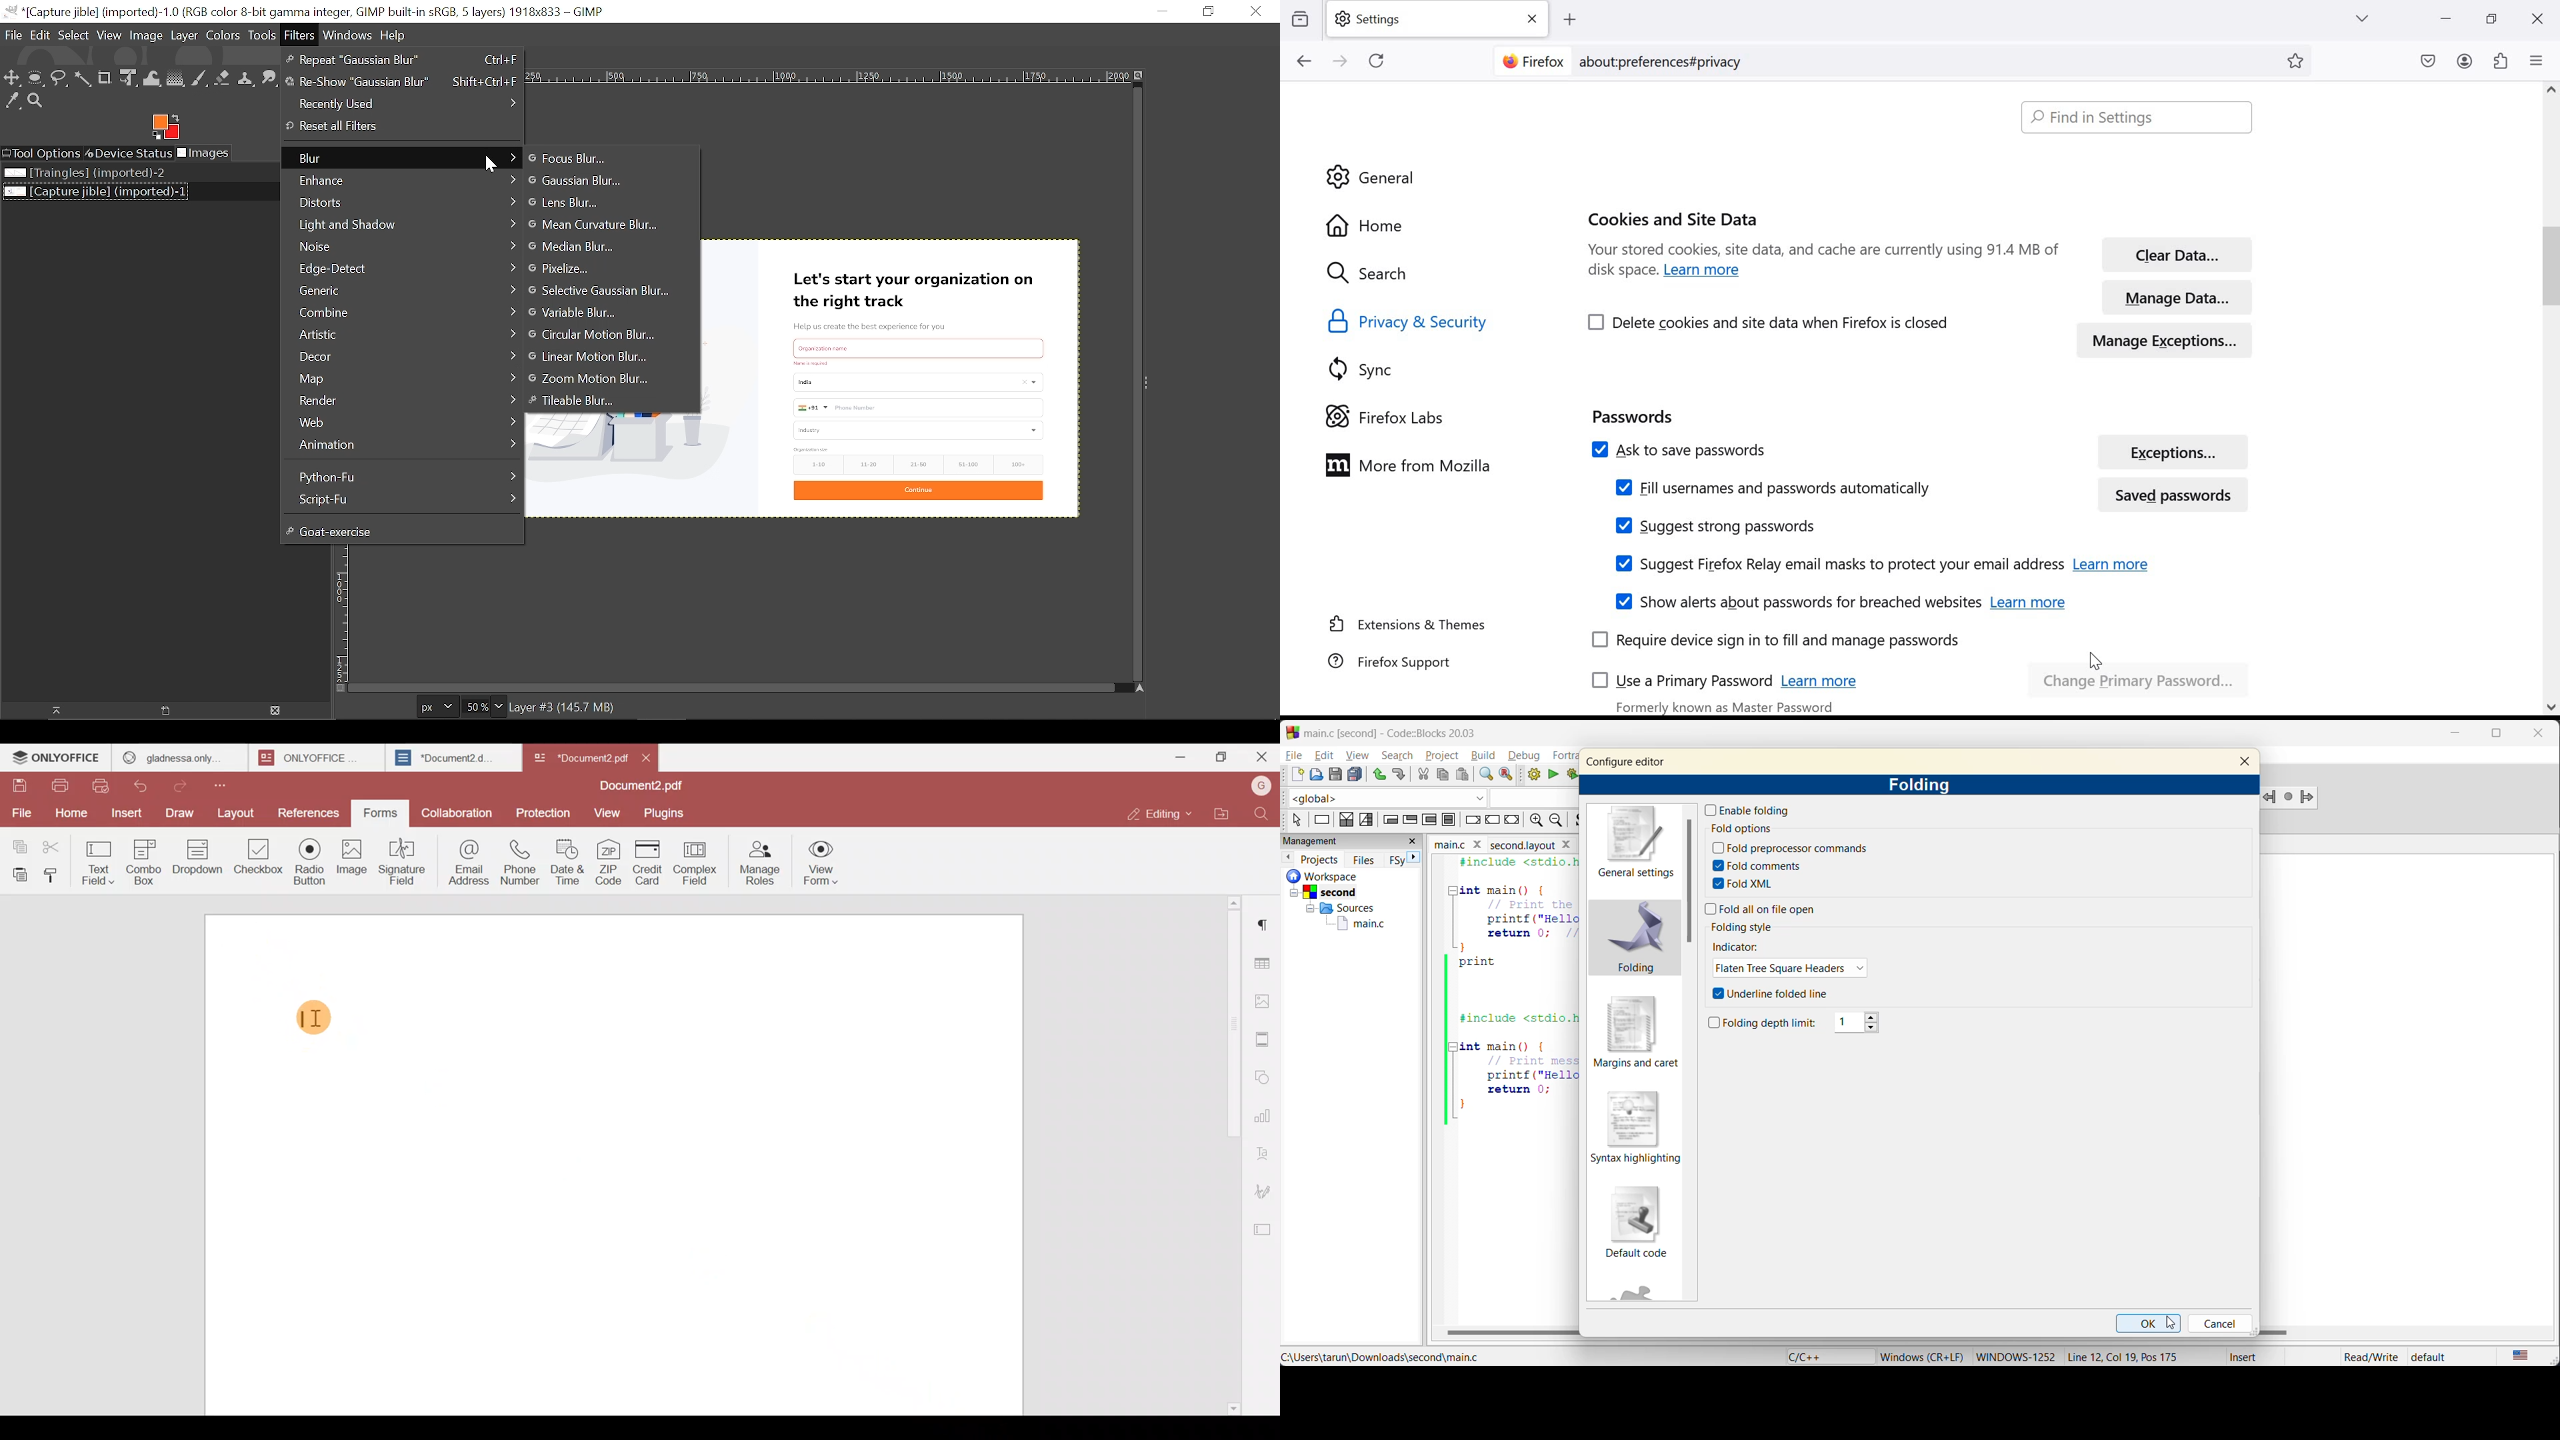 The image size is (2576, 1456). What do you see at coordinates (1748, 808) in the screenshot?
I see `enable folding` at bounding box center [1748, 808].